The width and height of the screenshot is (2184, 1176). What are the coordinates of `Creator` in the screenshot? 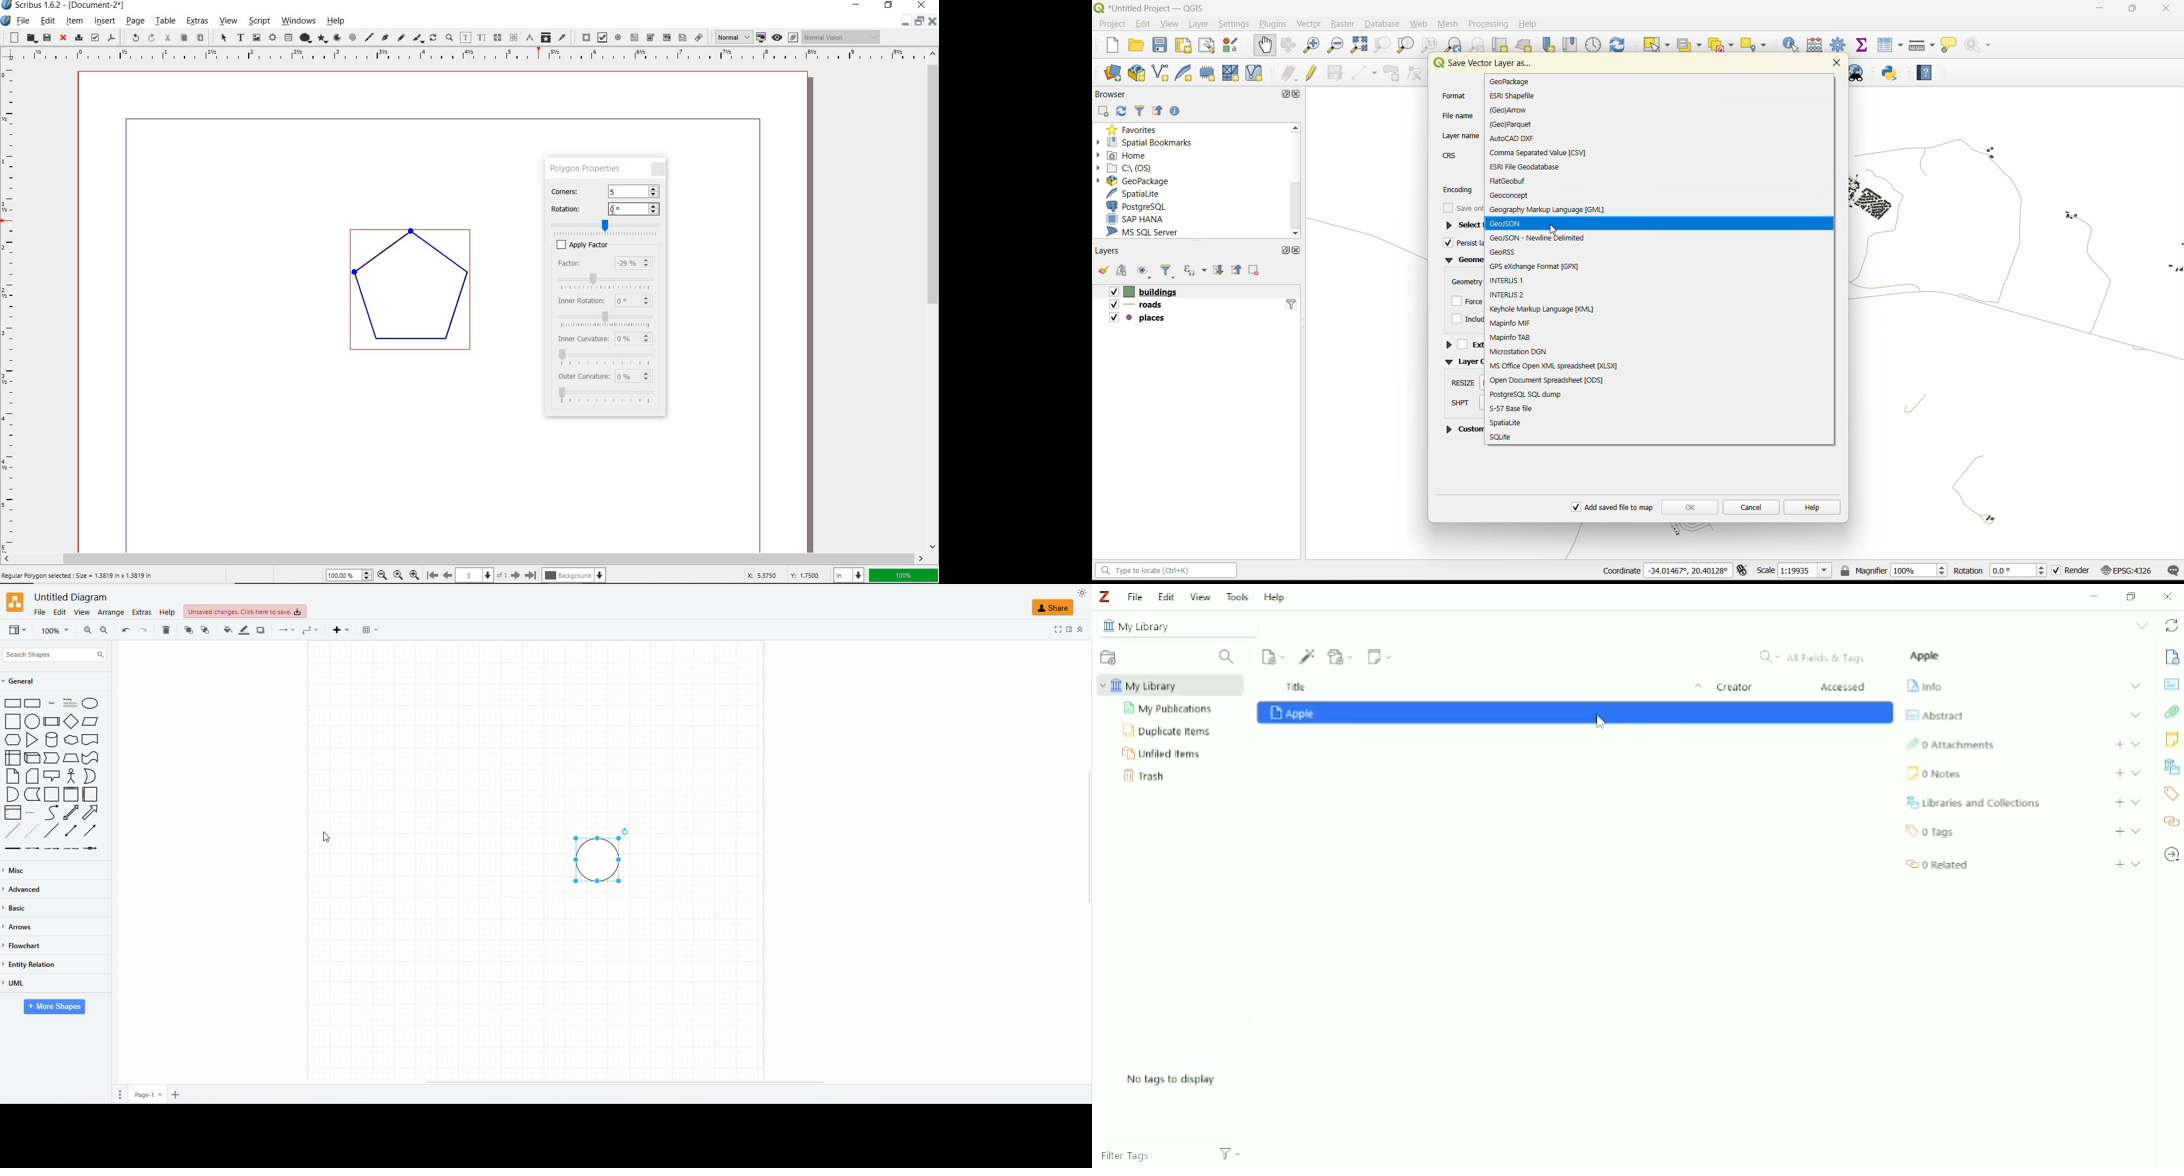 It's located at (1734, 689).